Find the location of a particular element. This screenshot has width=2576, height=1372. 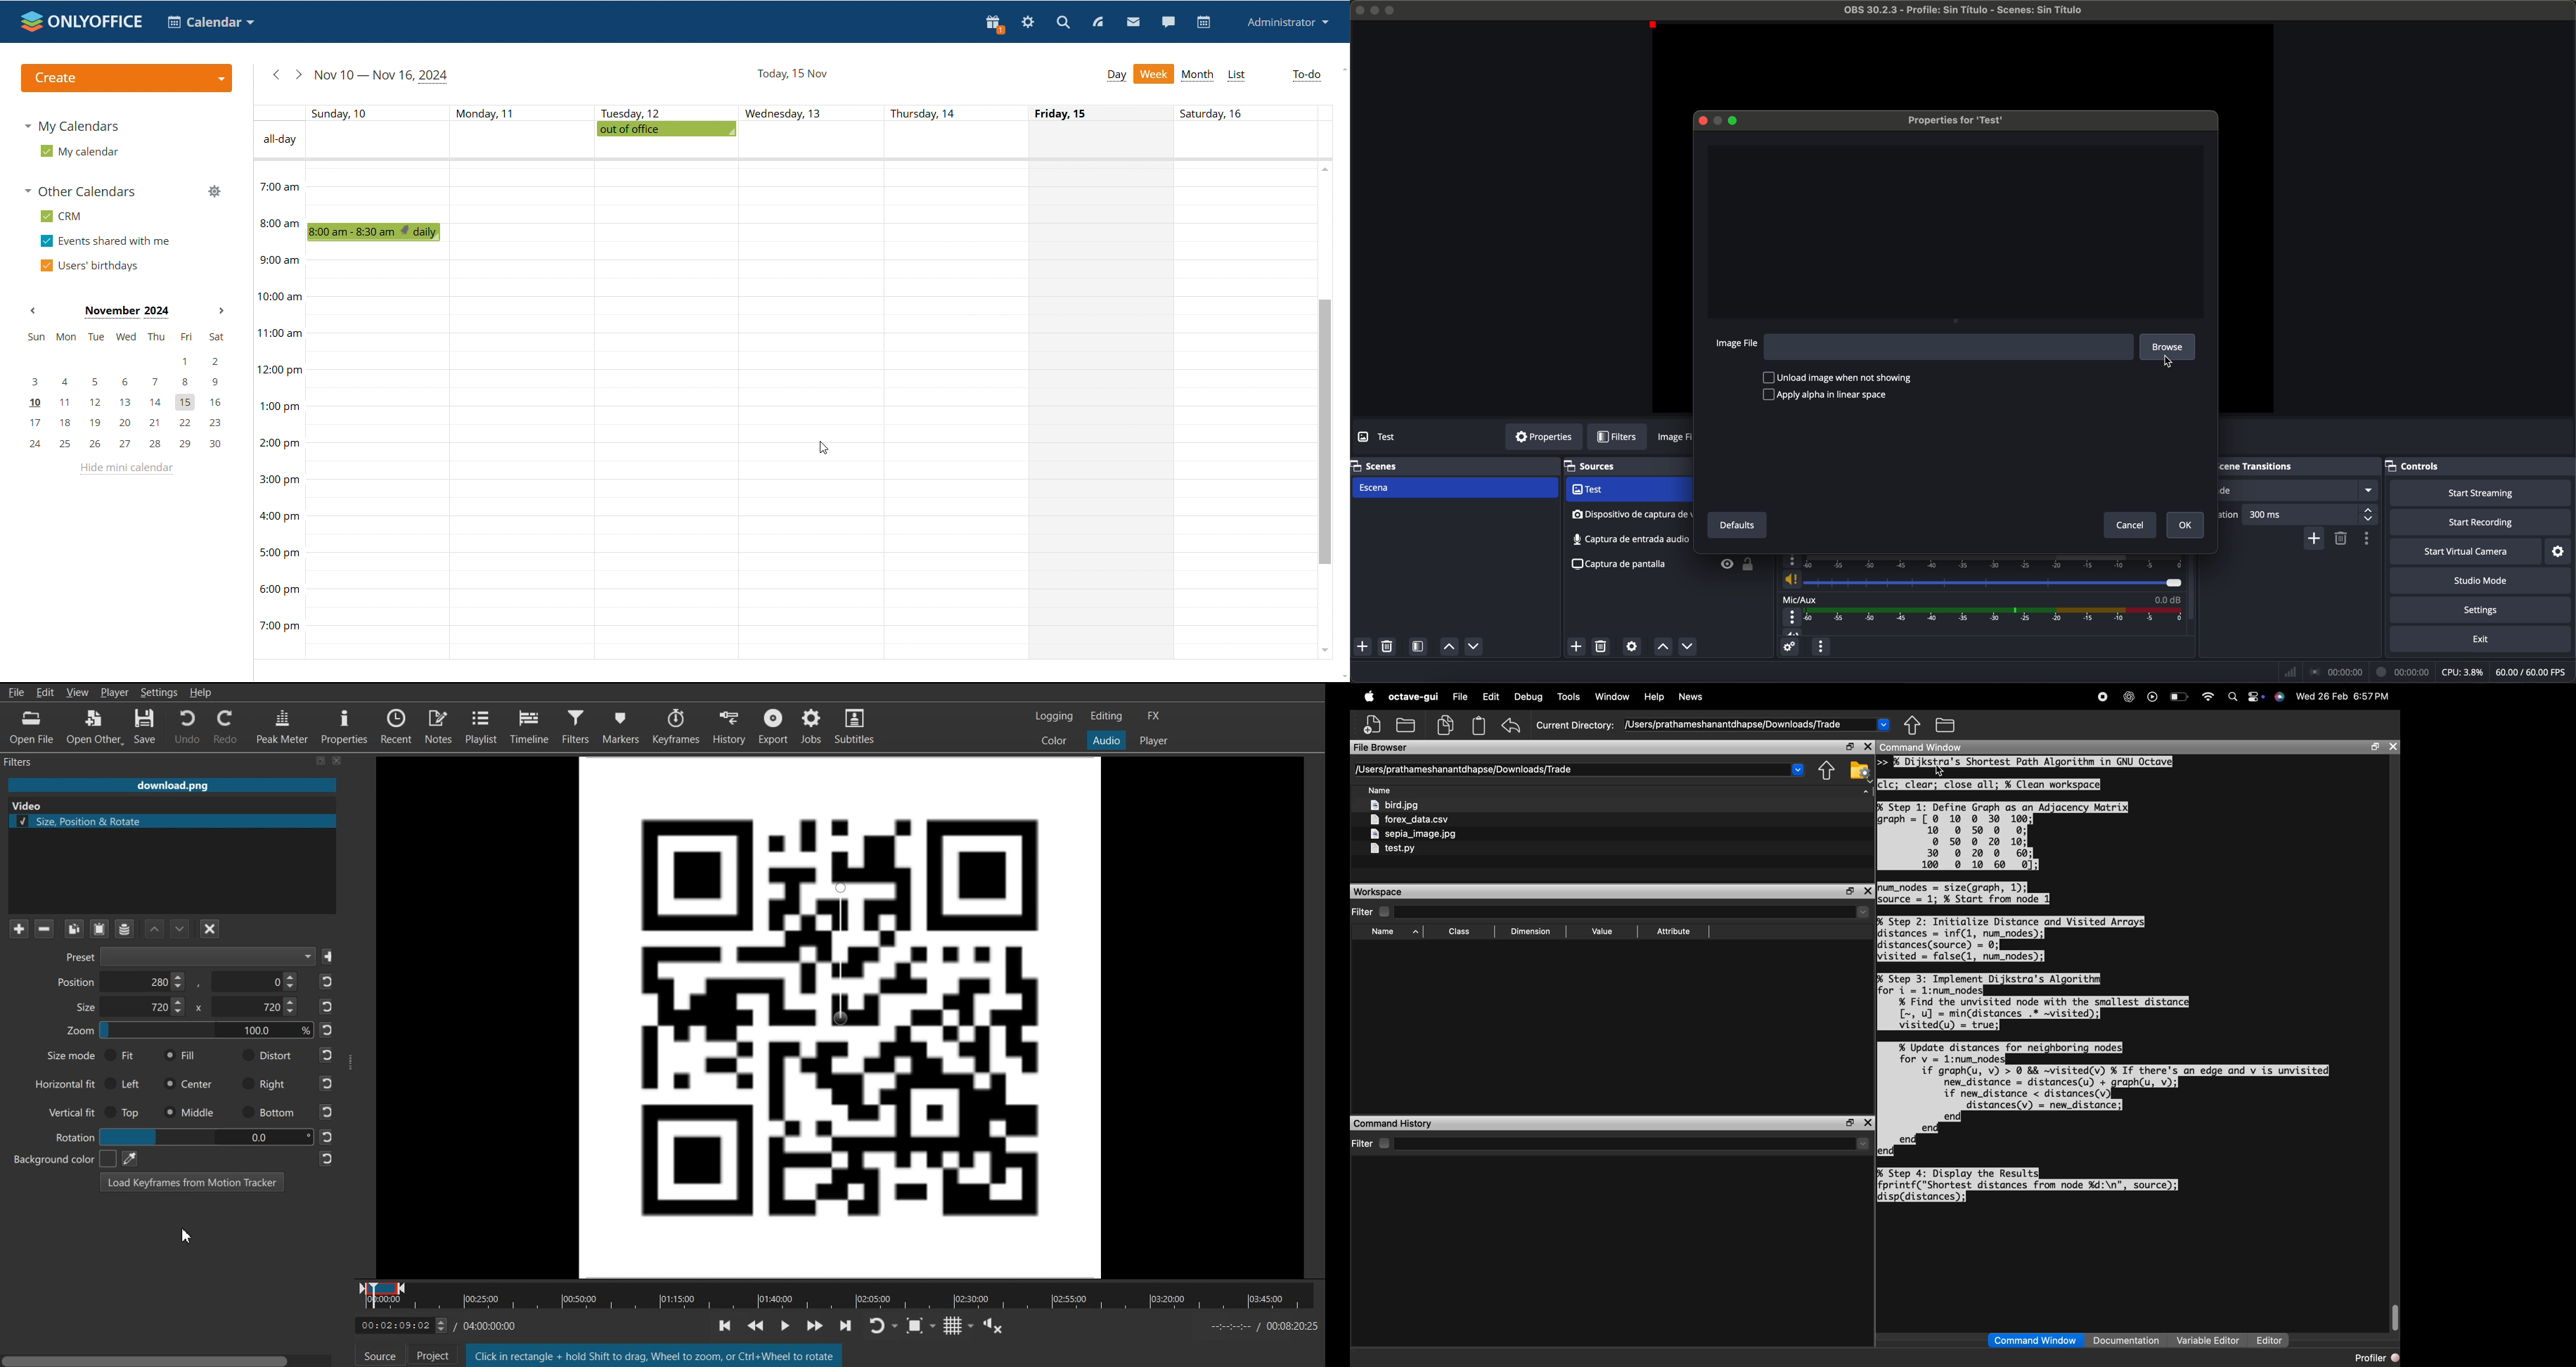

Notes is located at coordinates (439, 726).